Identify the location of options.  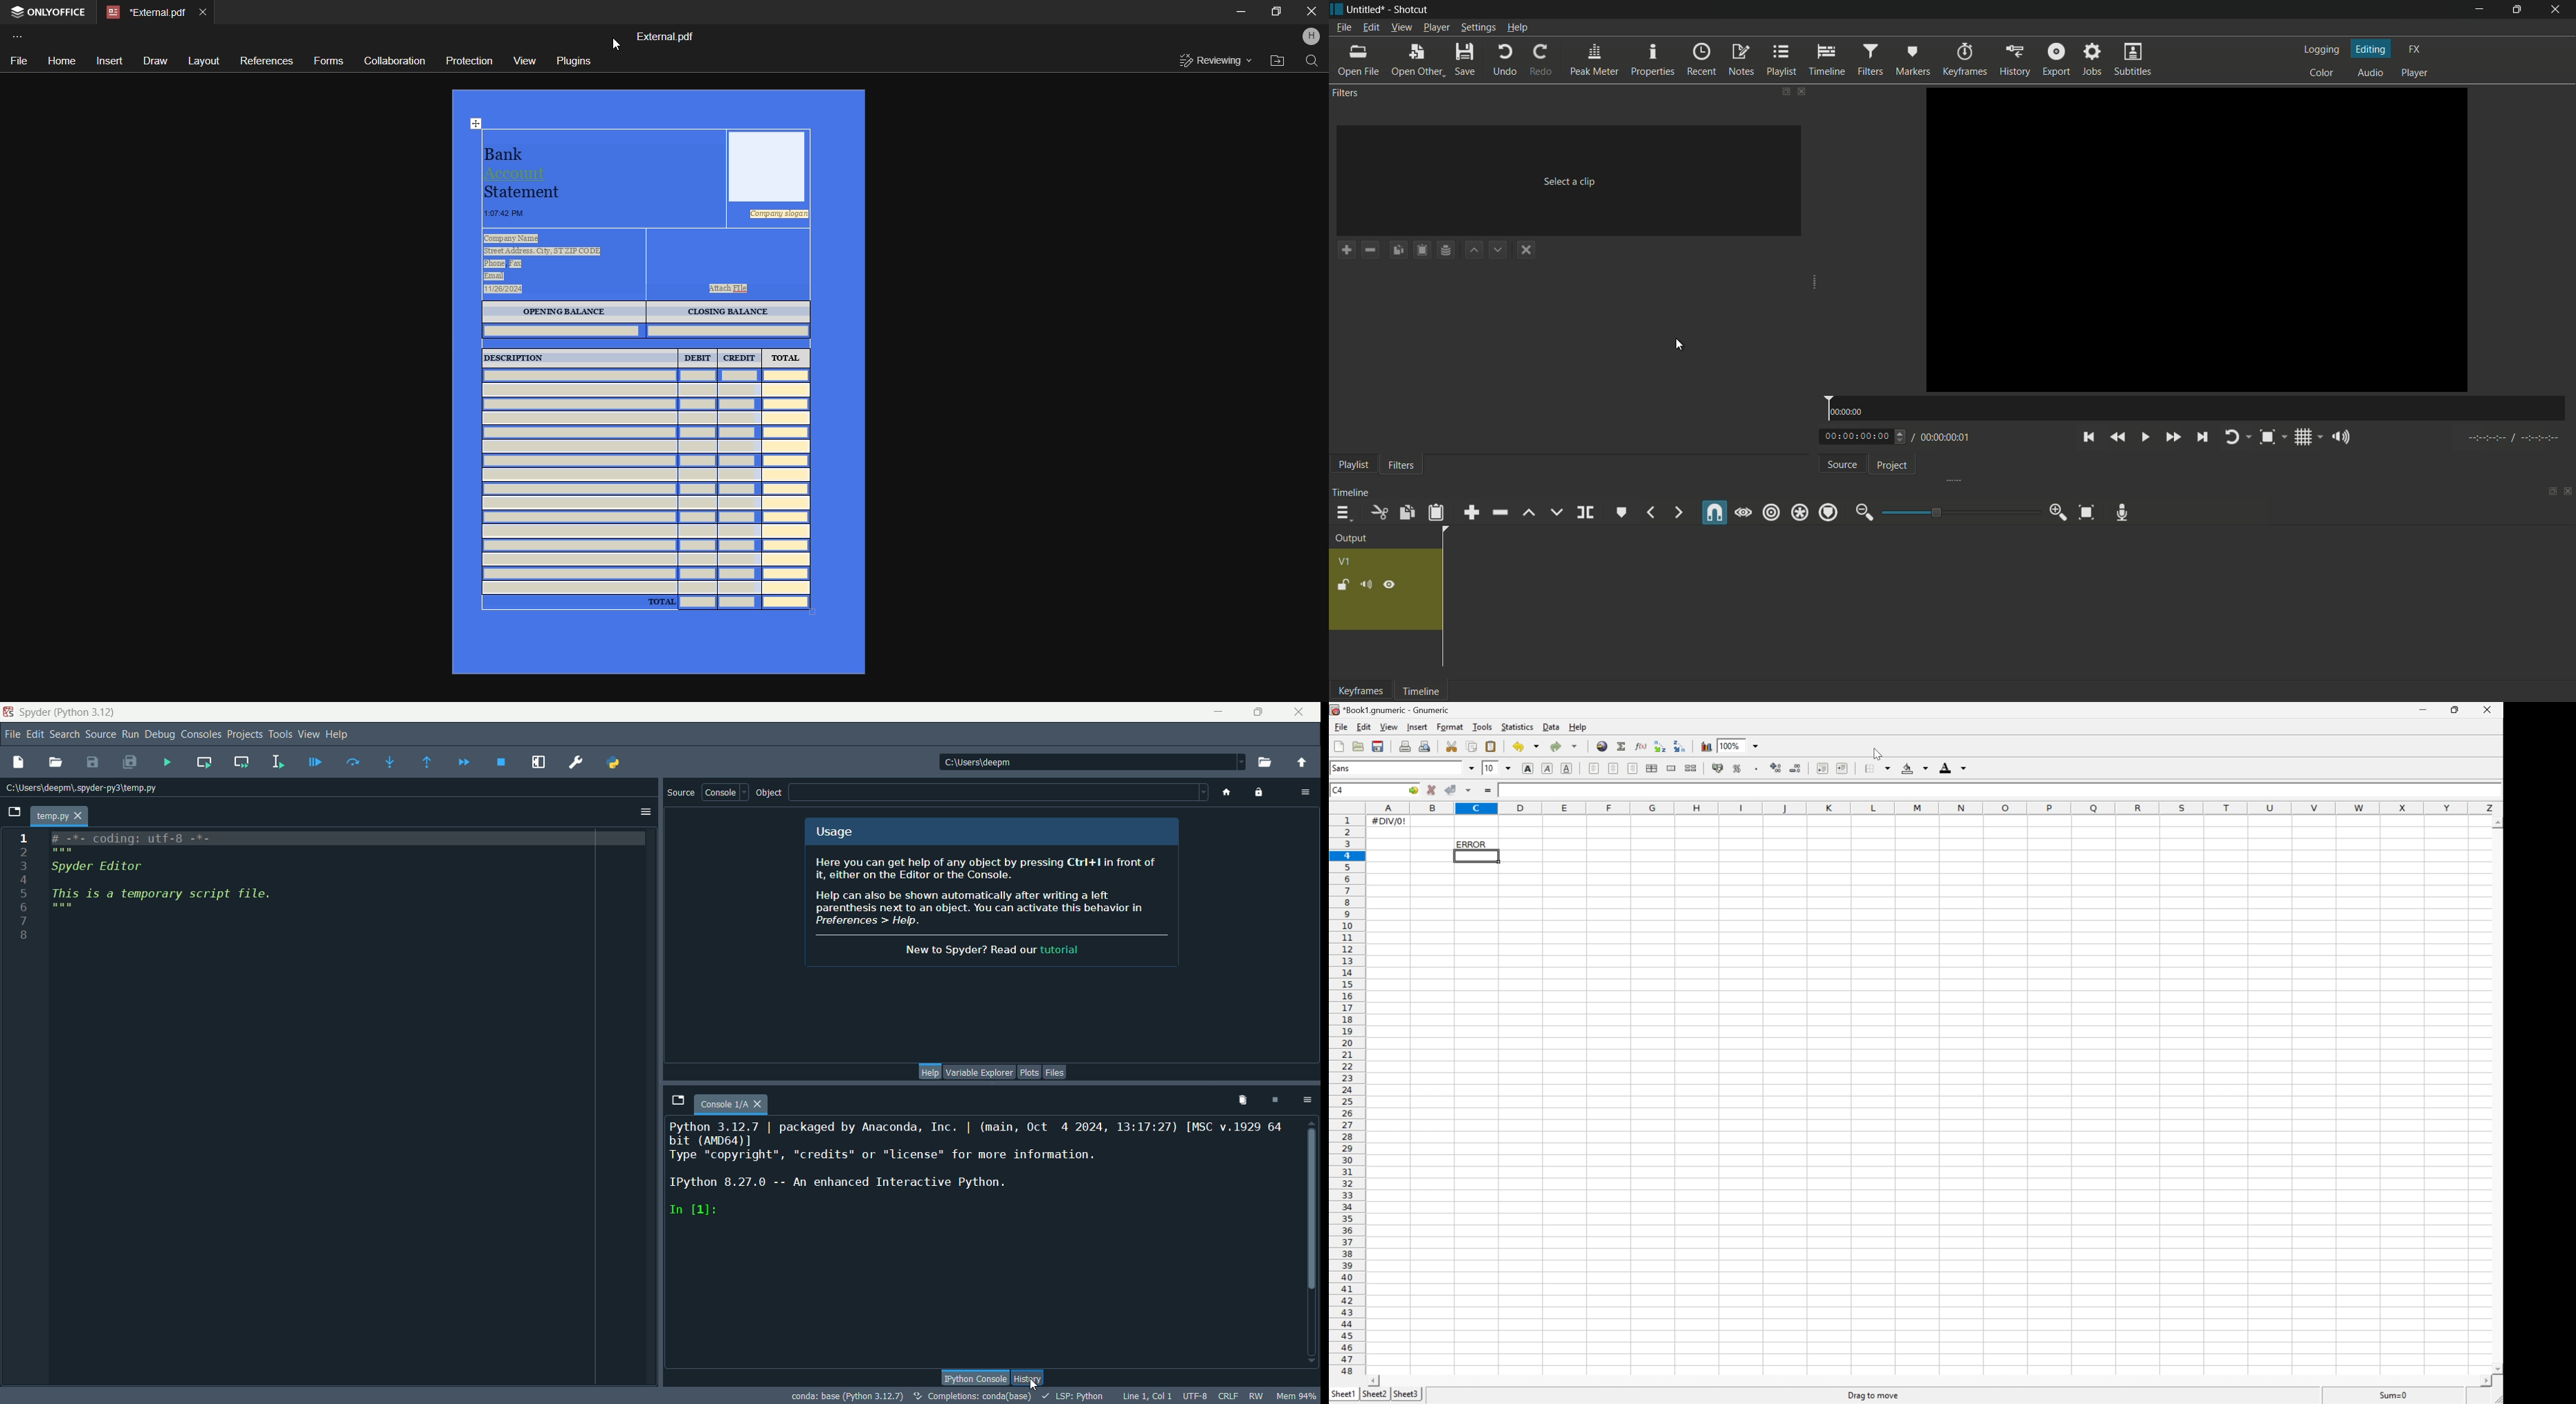
(1309, 1100).